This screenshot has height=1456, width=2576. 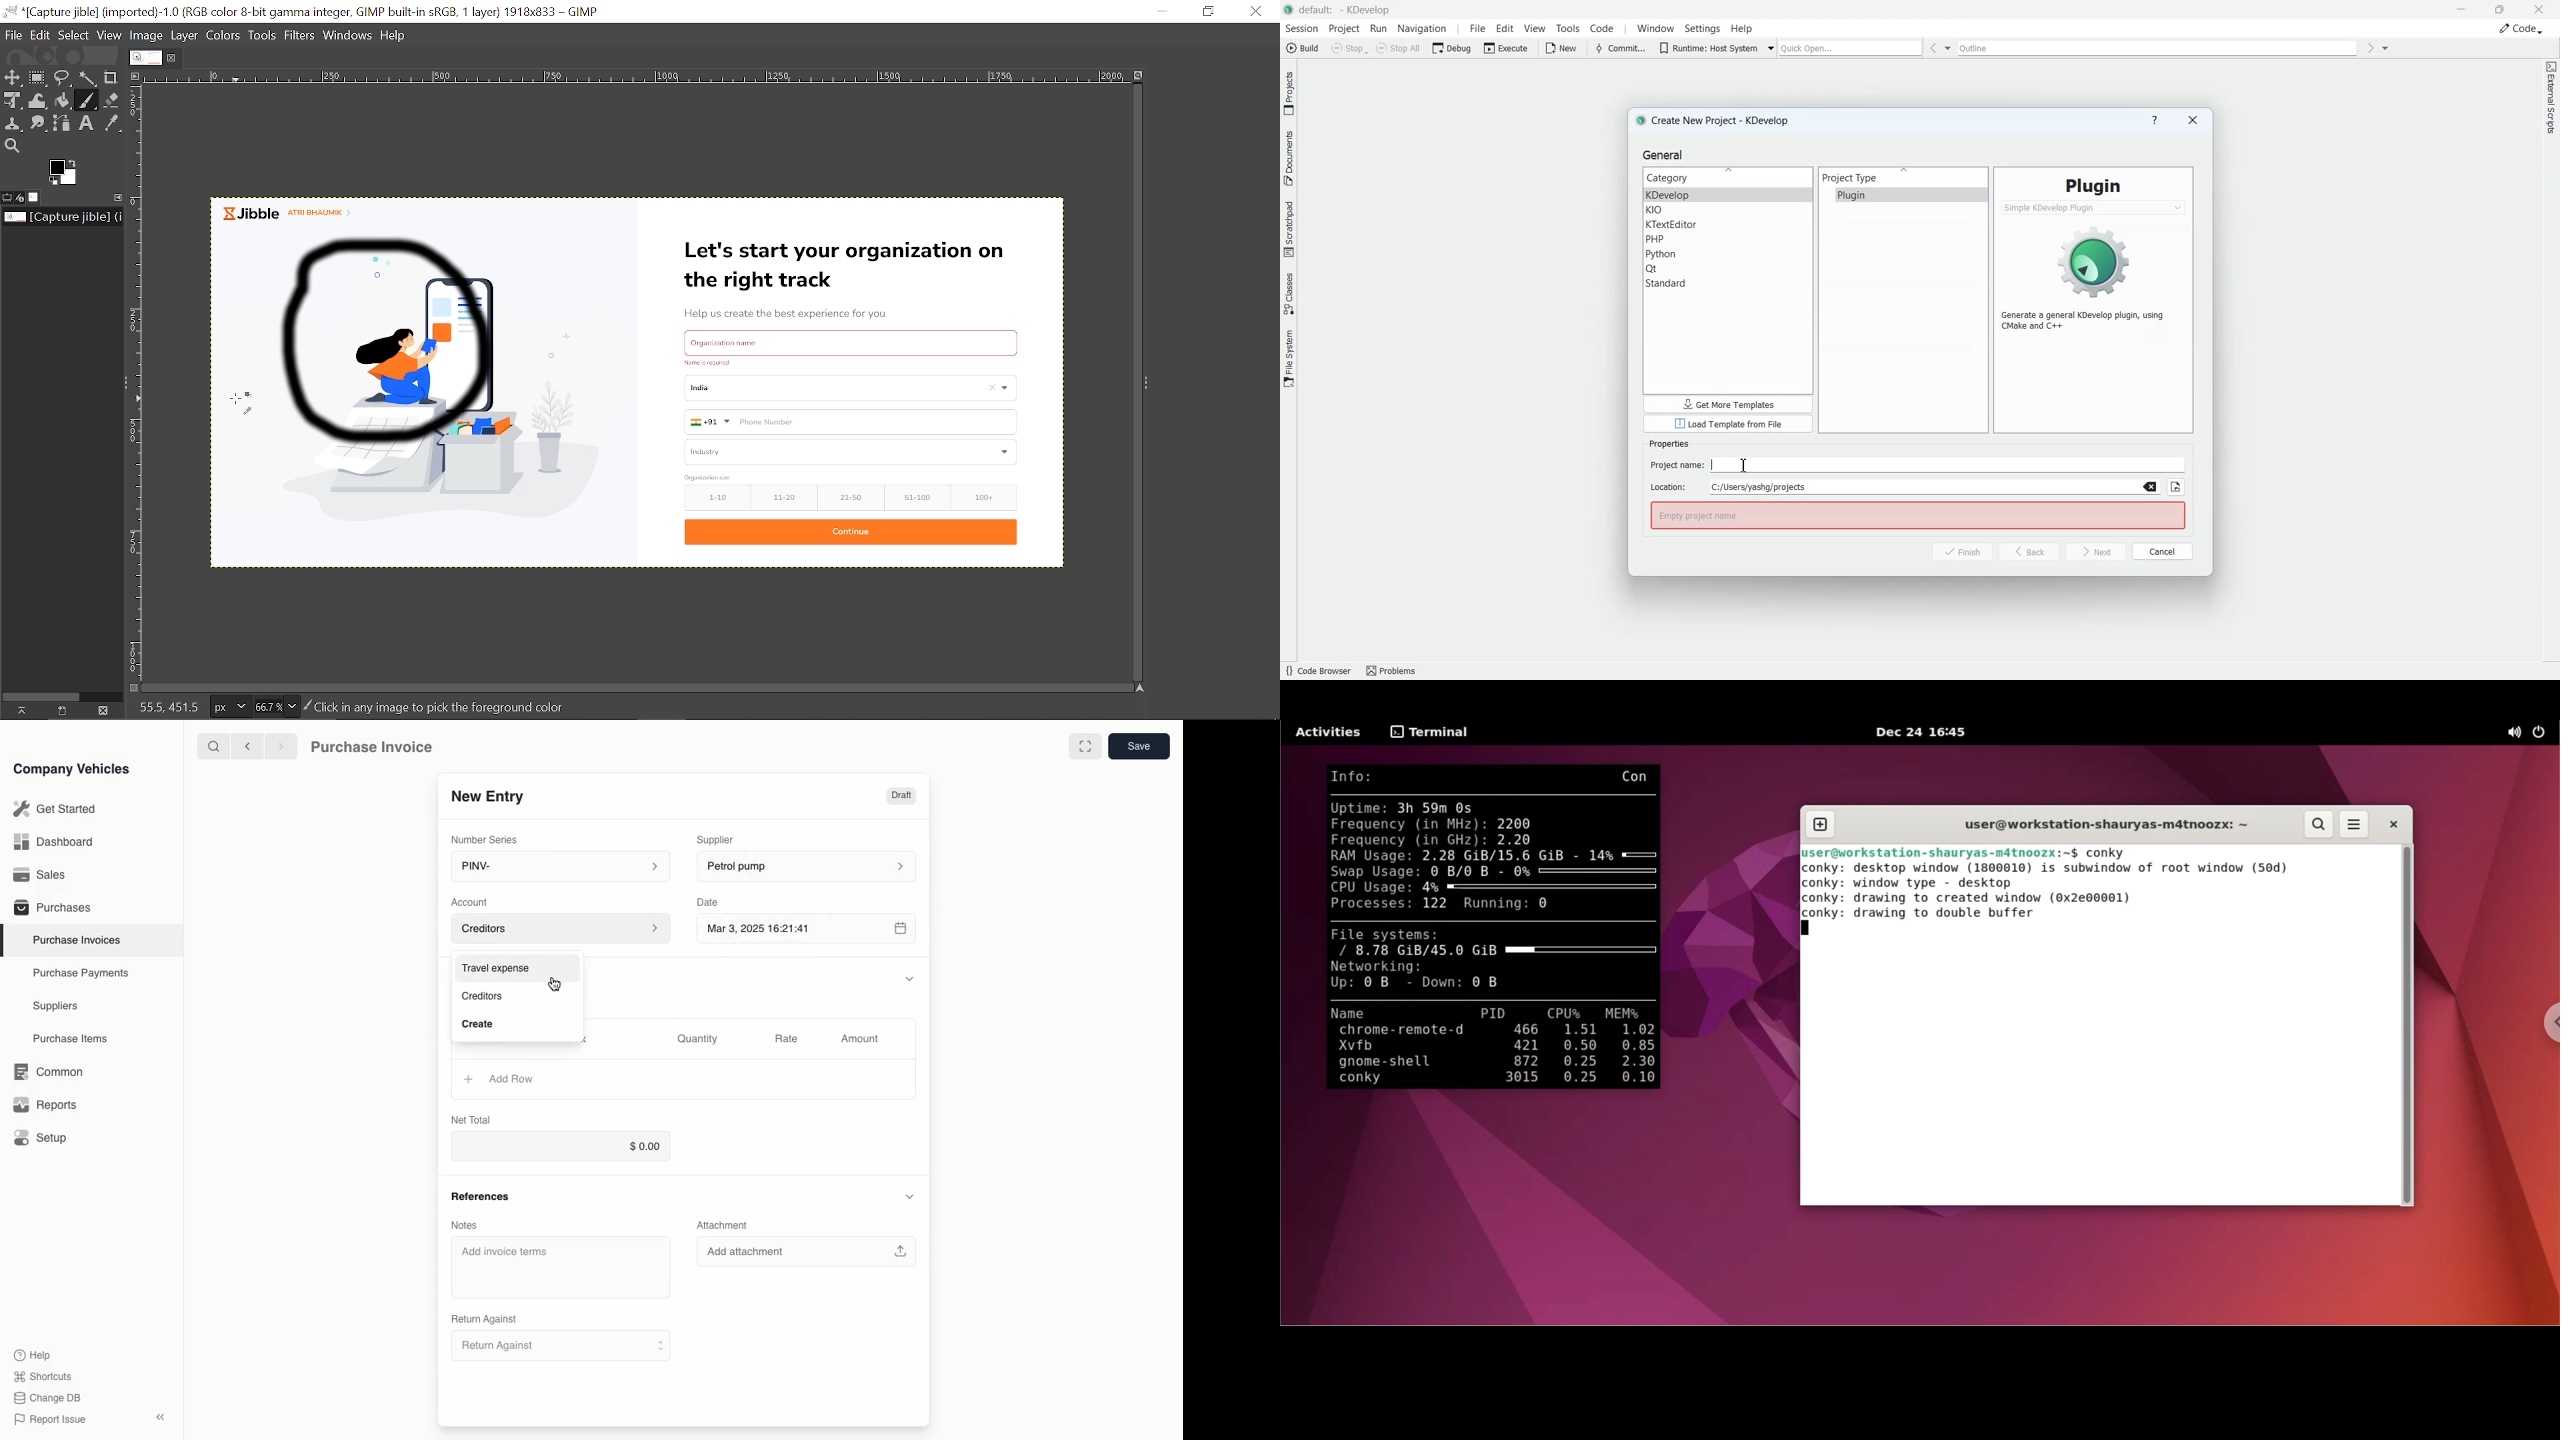 What do you see at coordinates (1728, 404) in the screenshot?
I see `Get more Template` at bounding box center [1728, 404].